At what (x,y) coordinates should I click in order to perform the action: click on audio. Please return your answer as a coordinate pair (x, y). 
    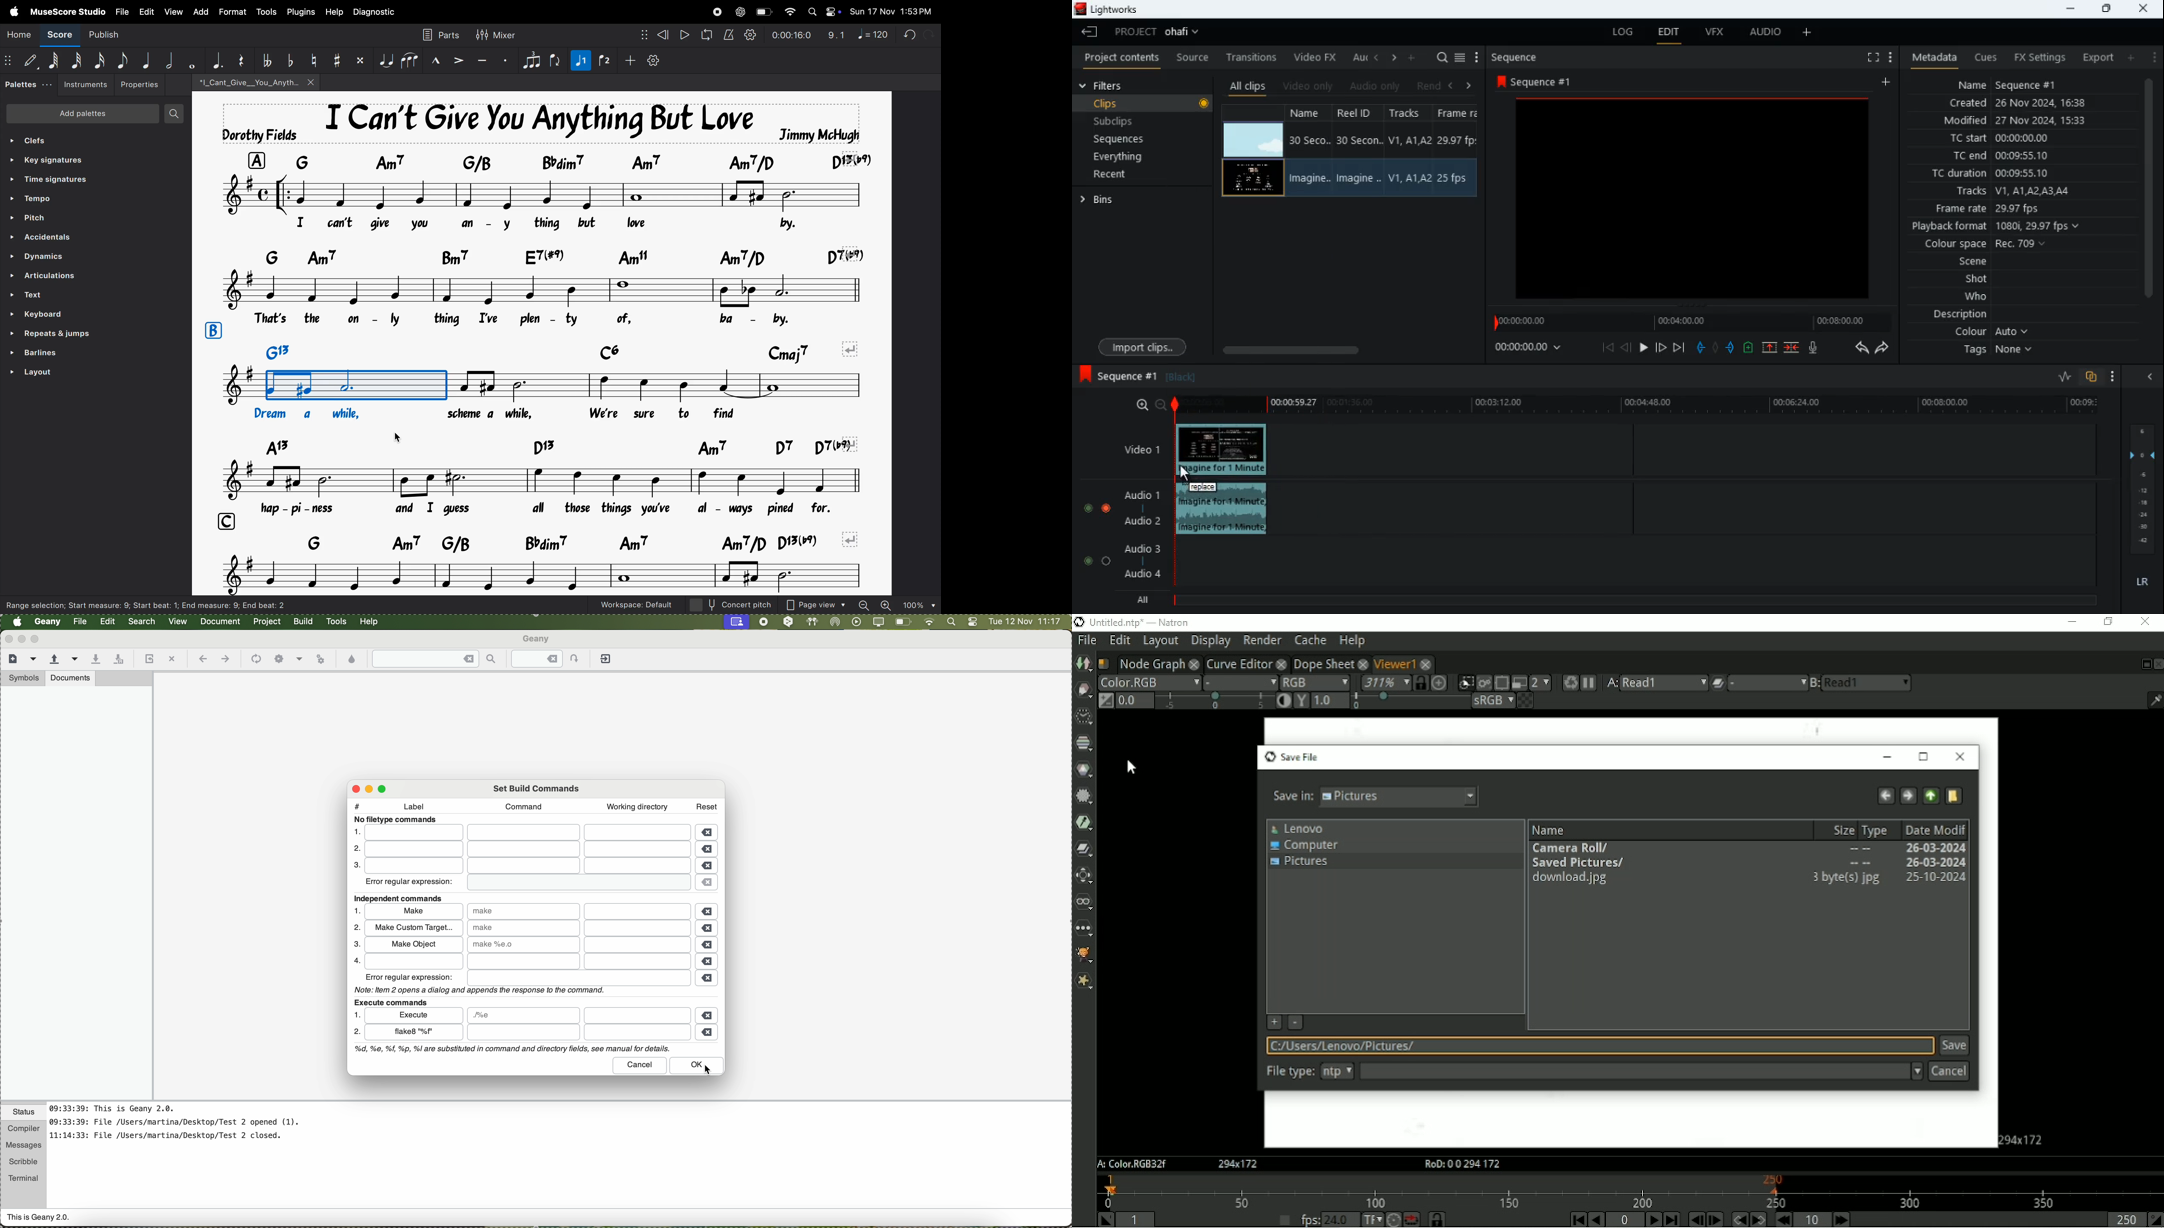
    Looking at the image, I should click on (1766, 34).